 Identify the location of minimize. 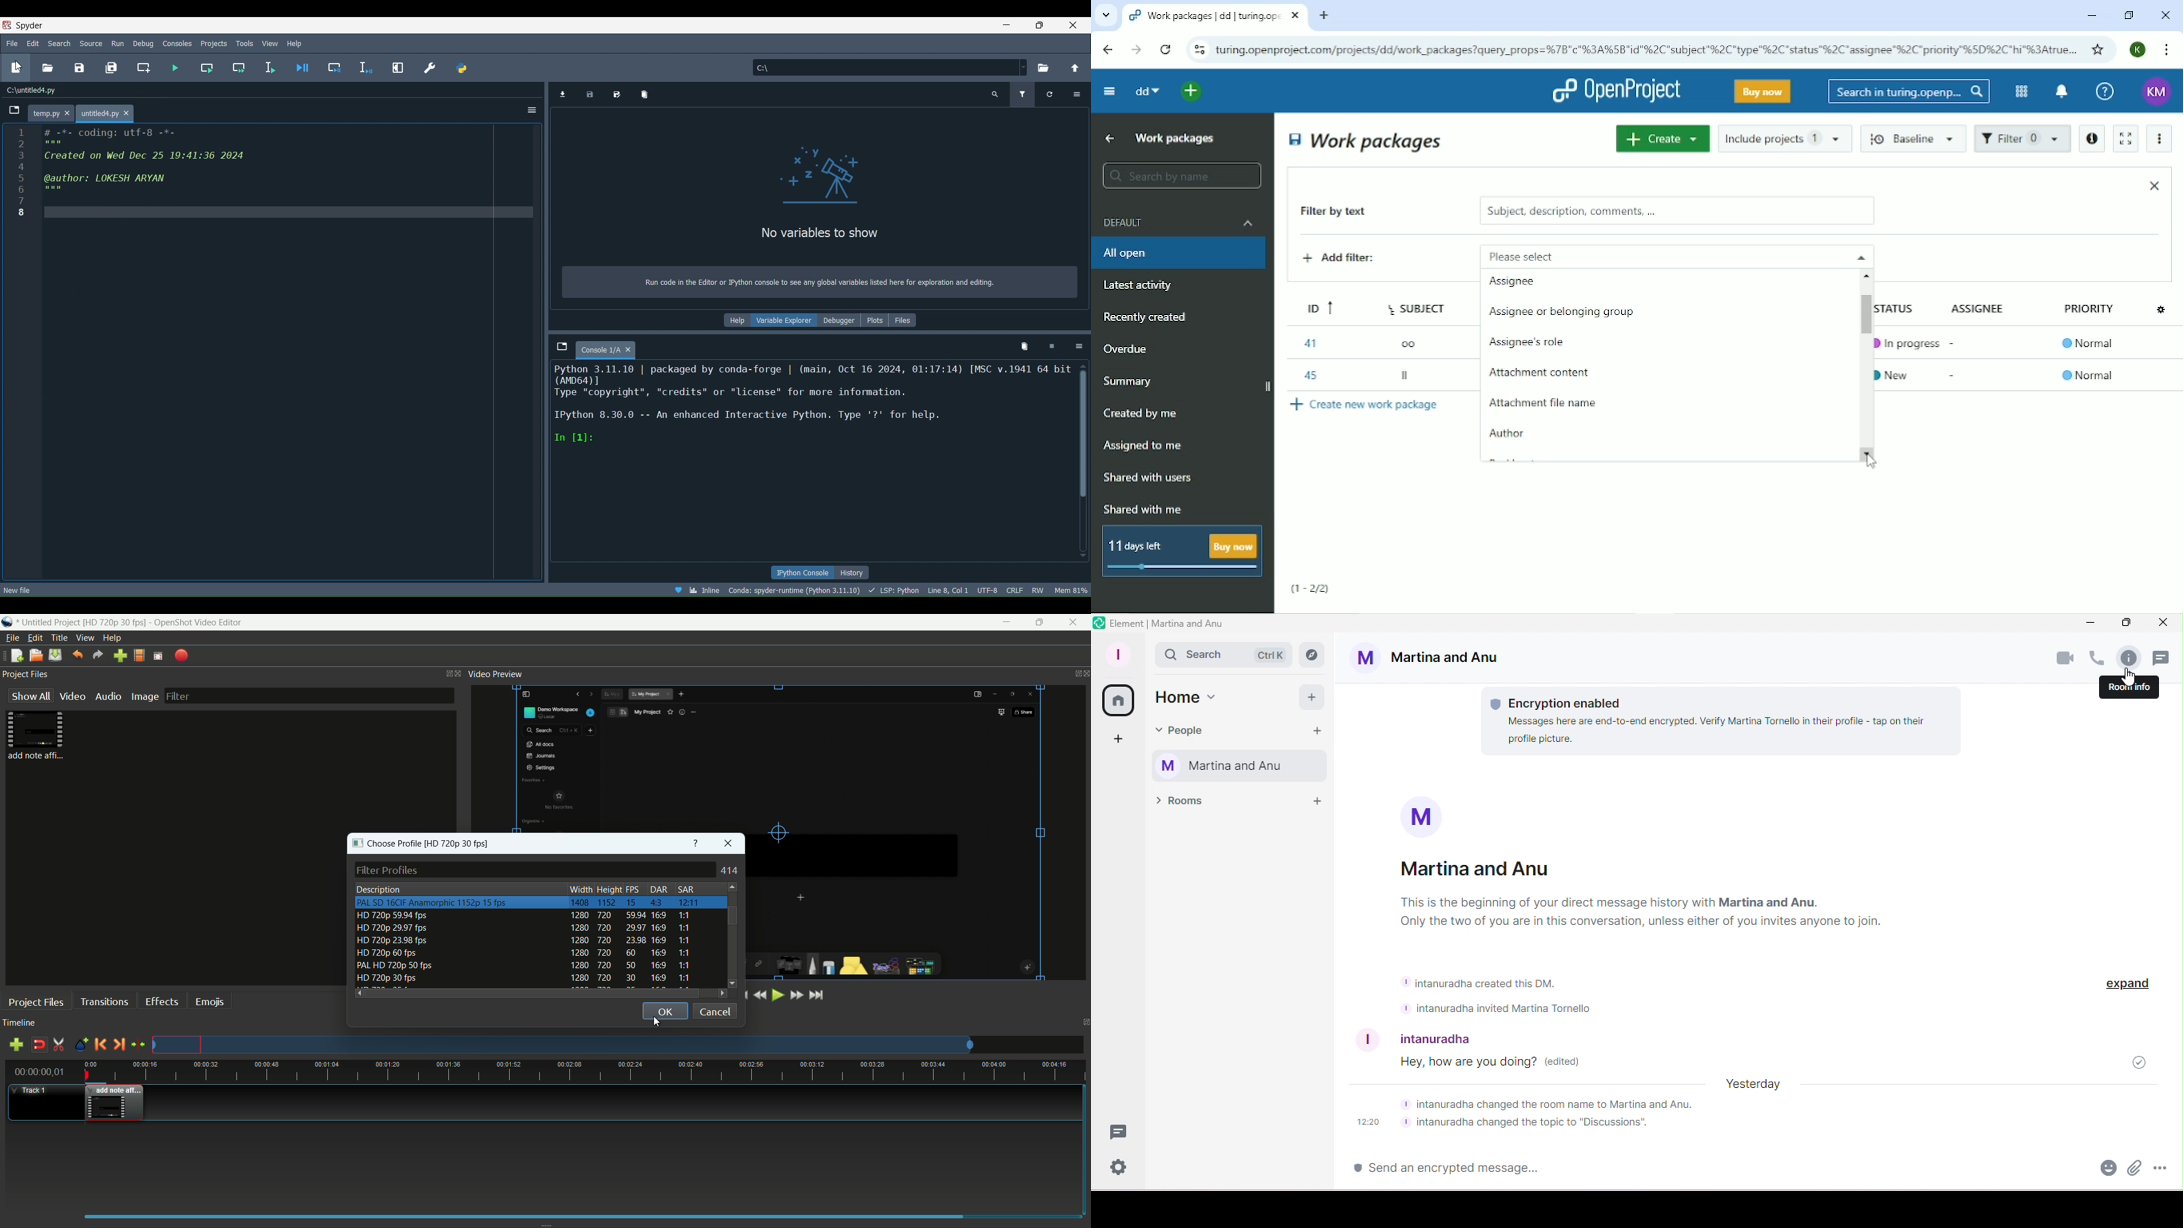
(1006, 623).